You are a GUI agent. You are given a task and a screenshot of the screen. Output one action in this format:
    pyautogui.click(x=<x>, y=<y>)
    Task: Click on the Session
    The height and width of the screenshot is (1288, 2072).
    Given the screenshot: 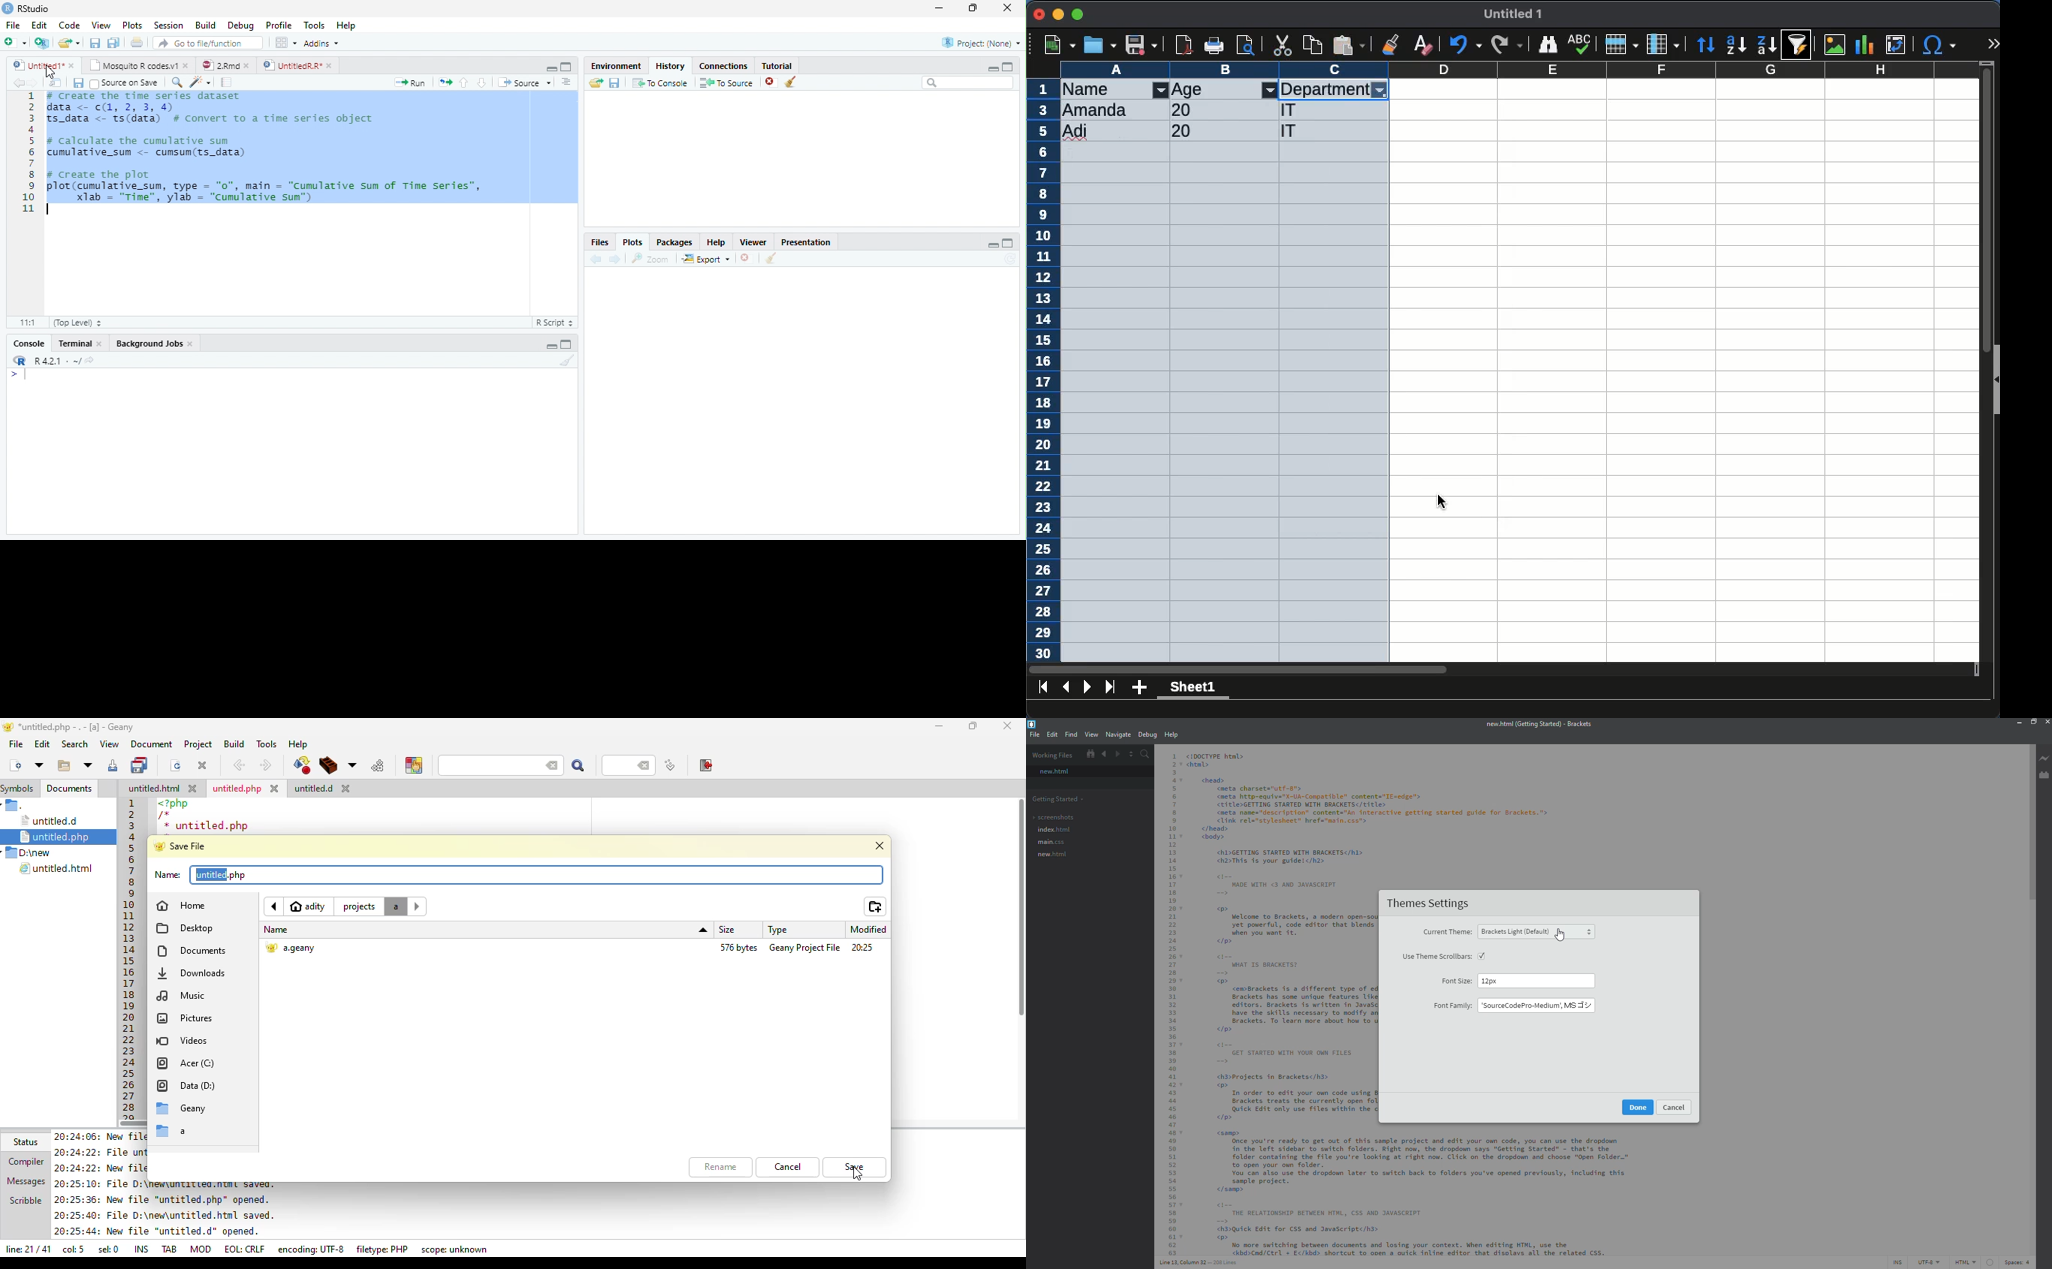 What is the action you would take?
    pyautogui.click(x=168, y=26)
    